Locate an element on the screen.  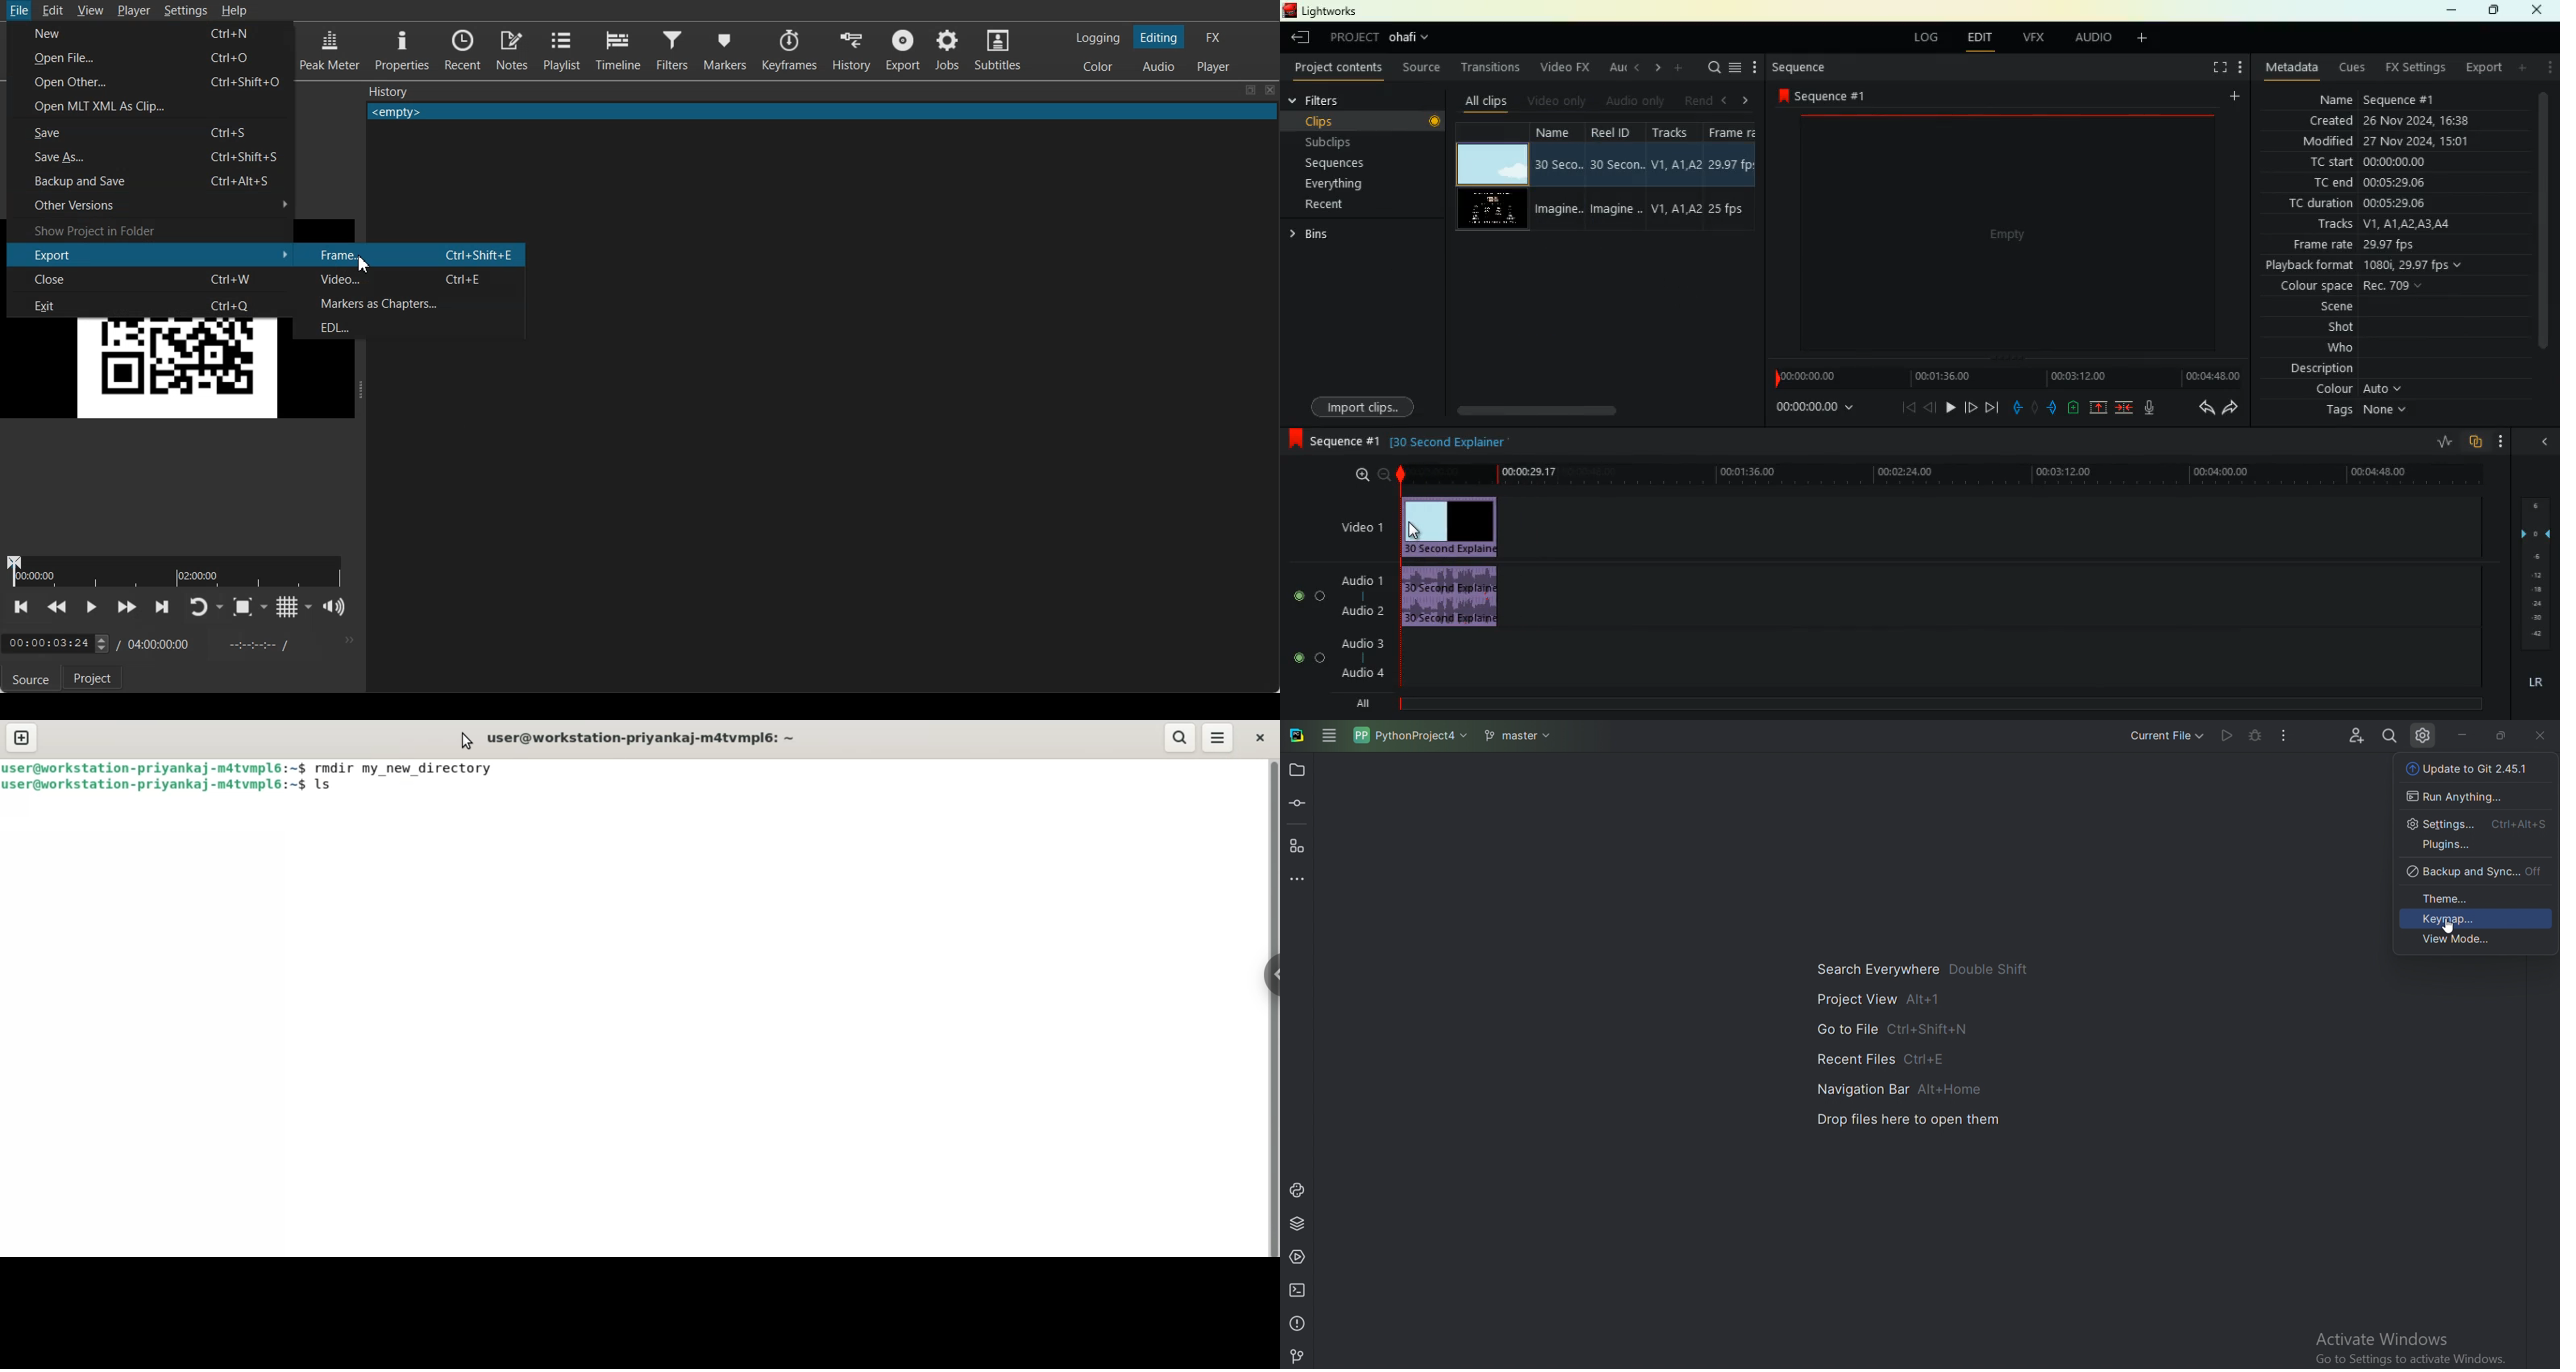
search is located at coordinates (1179, 737).